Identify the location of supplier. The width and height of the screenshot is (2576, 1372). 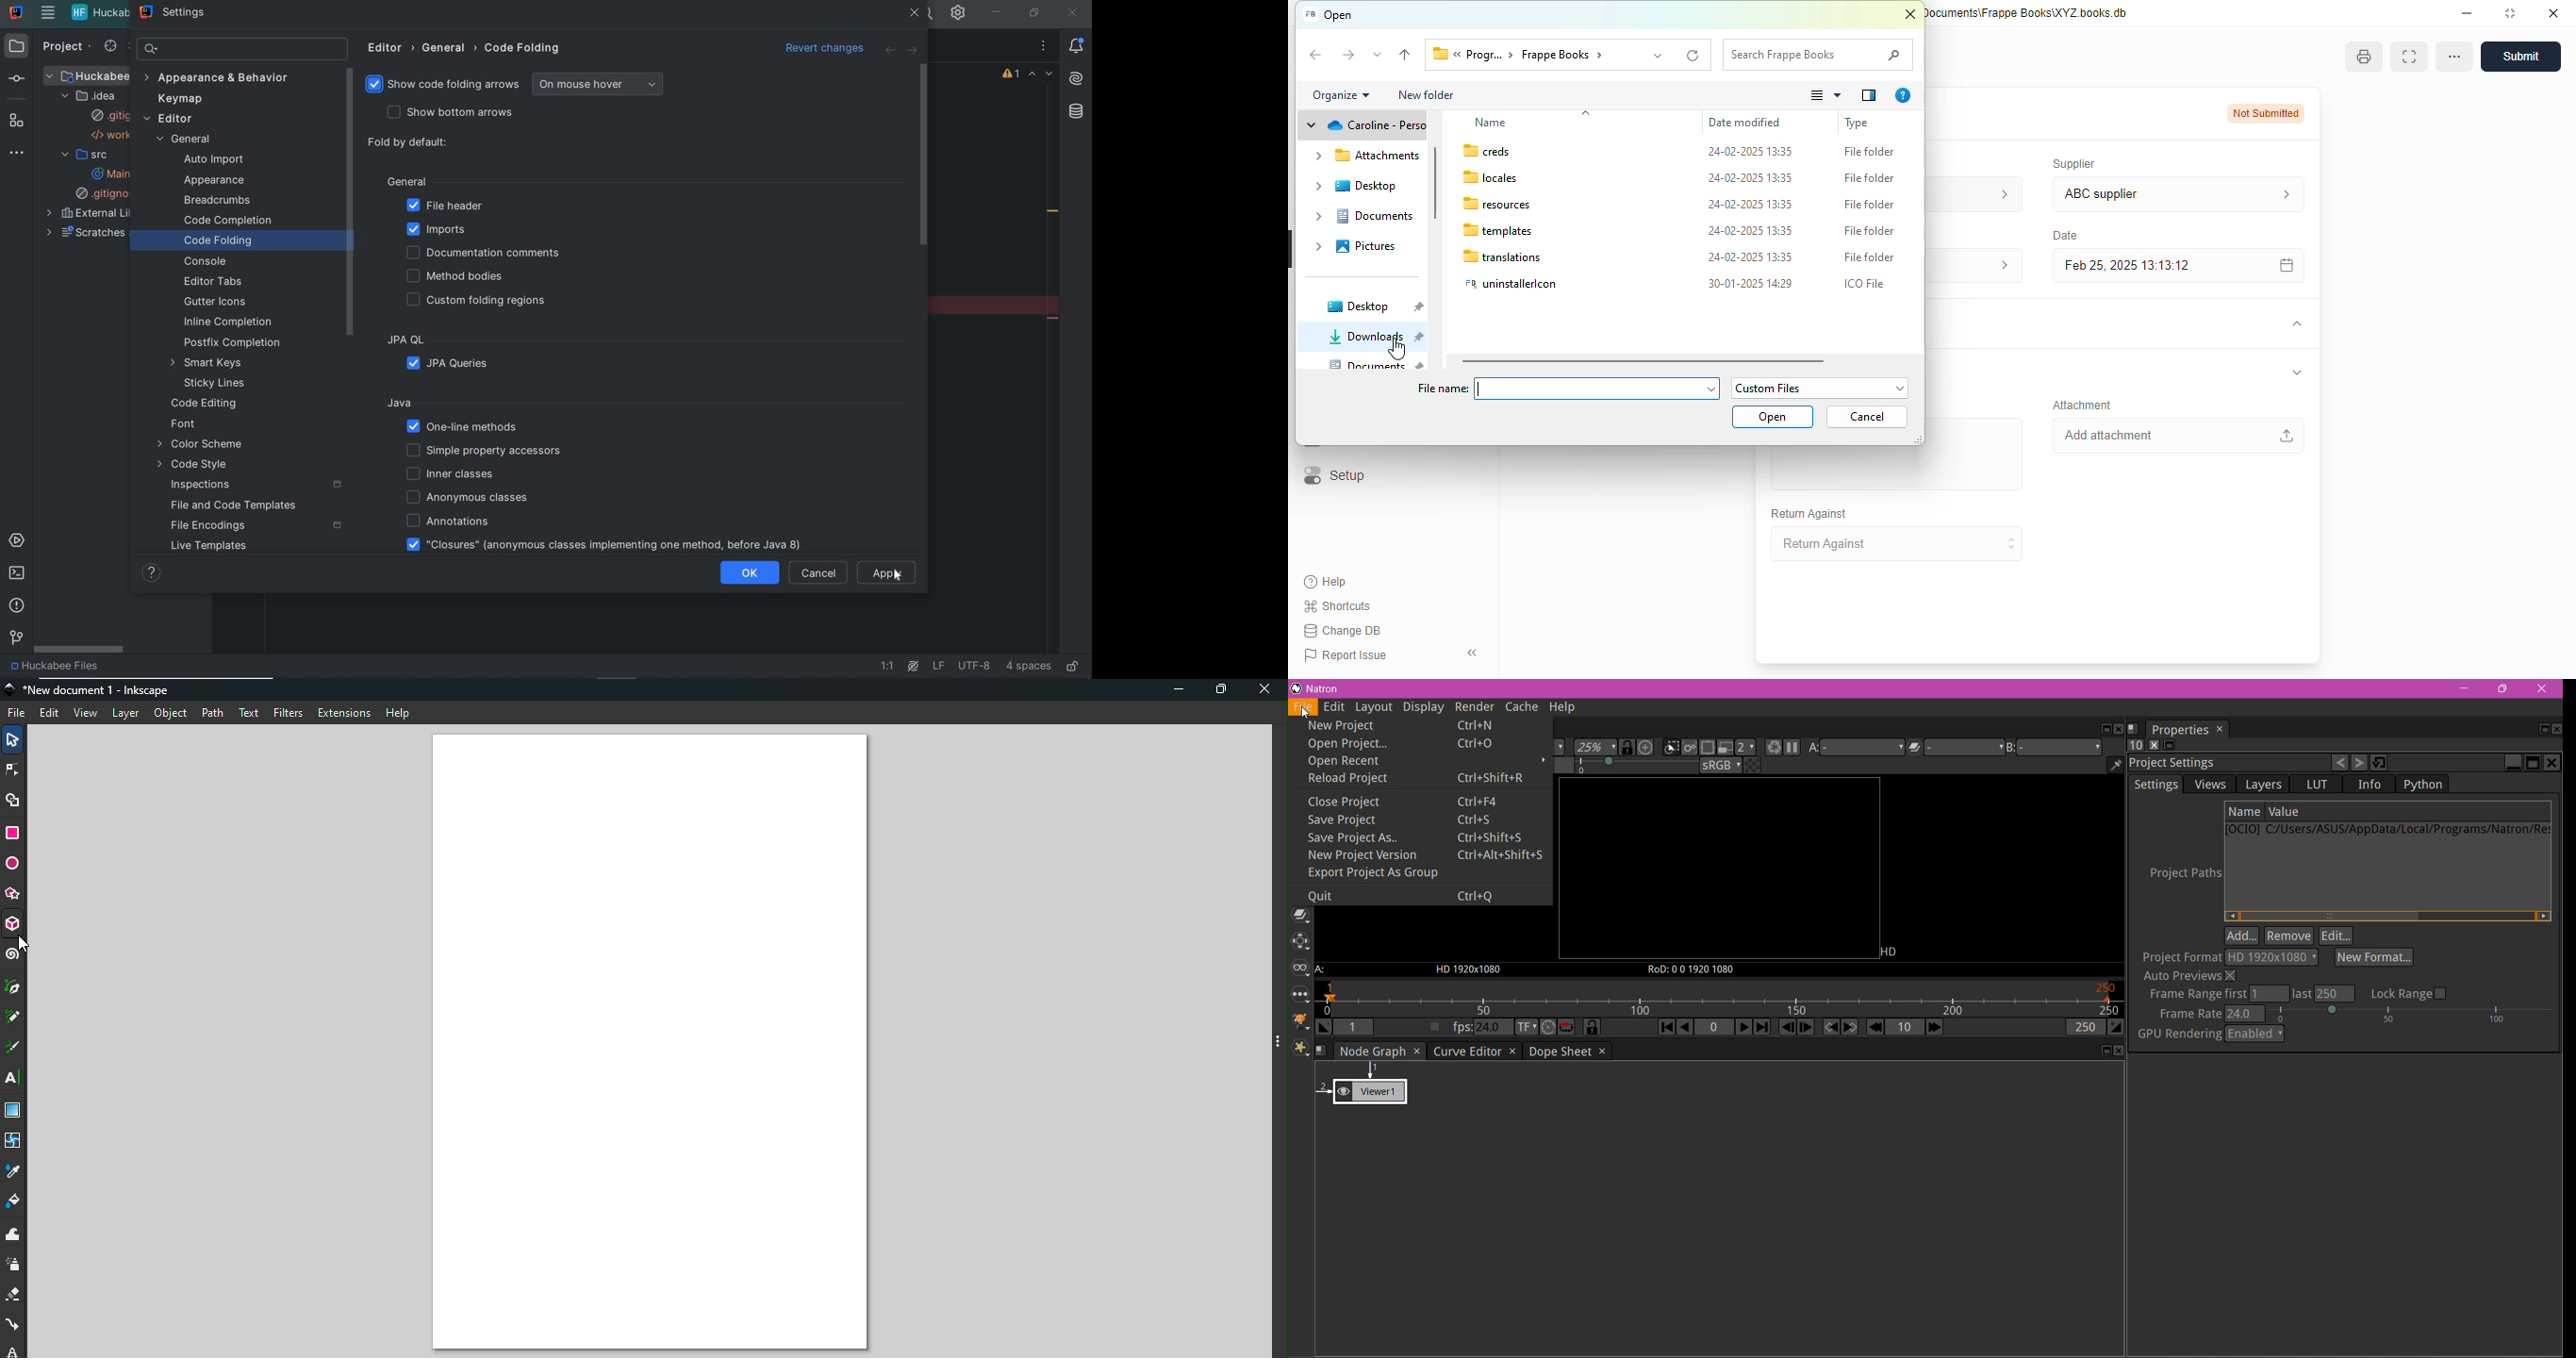
(2070, 163).